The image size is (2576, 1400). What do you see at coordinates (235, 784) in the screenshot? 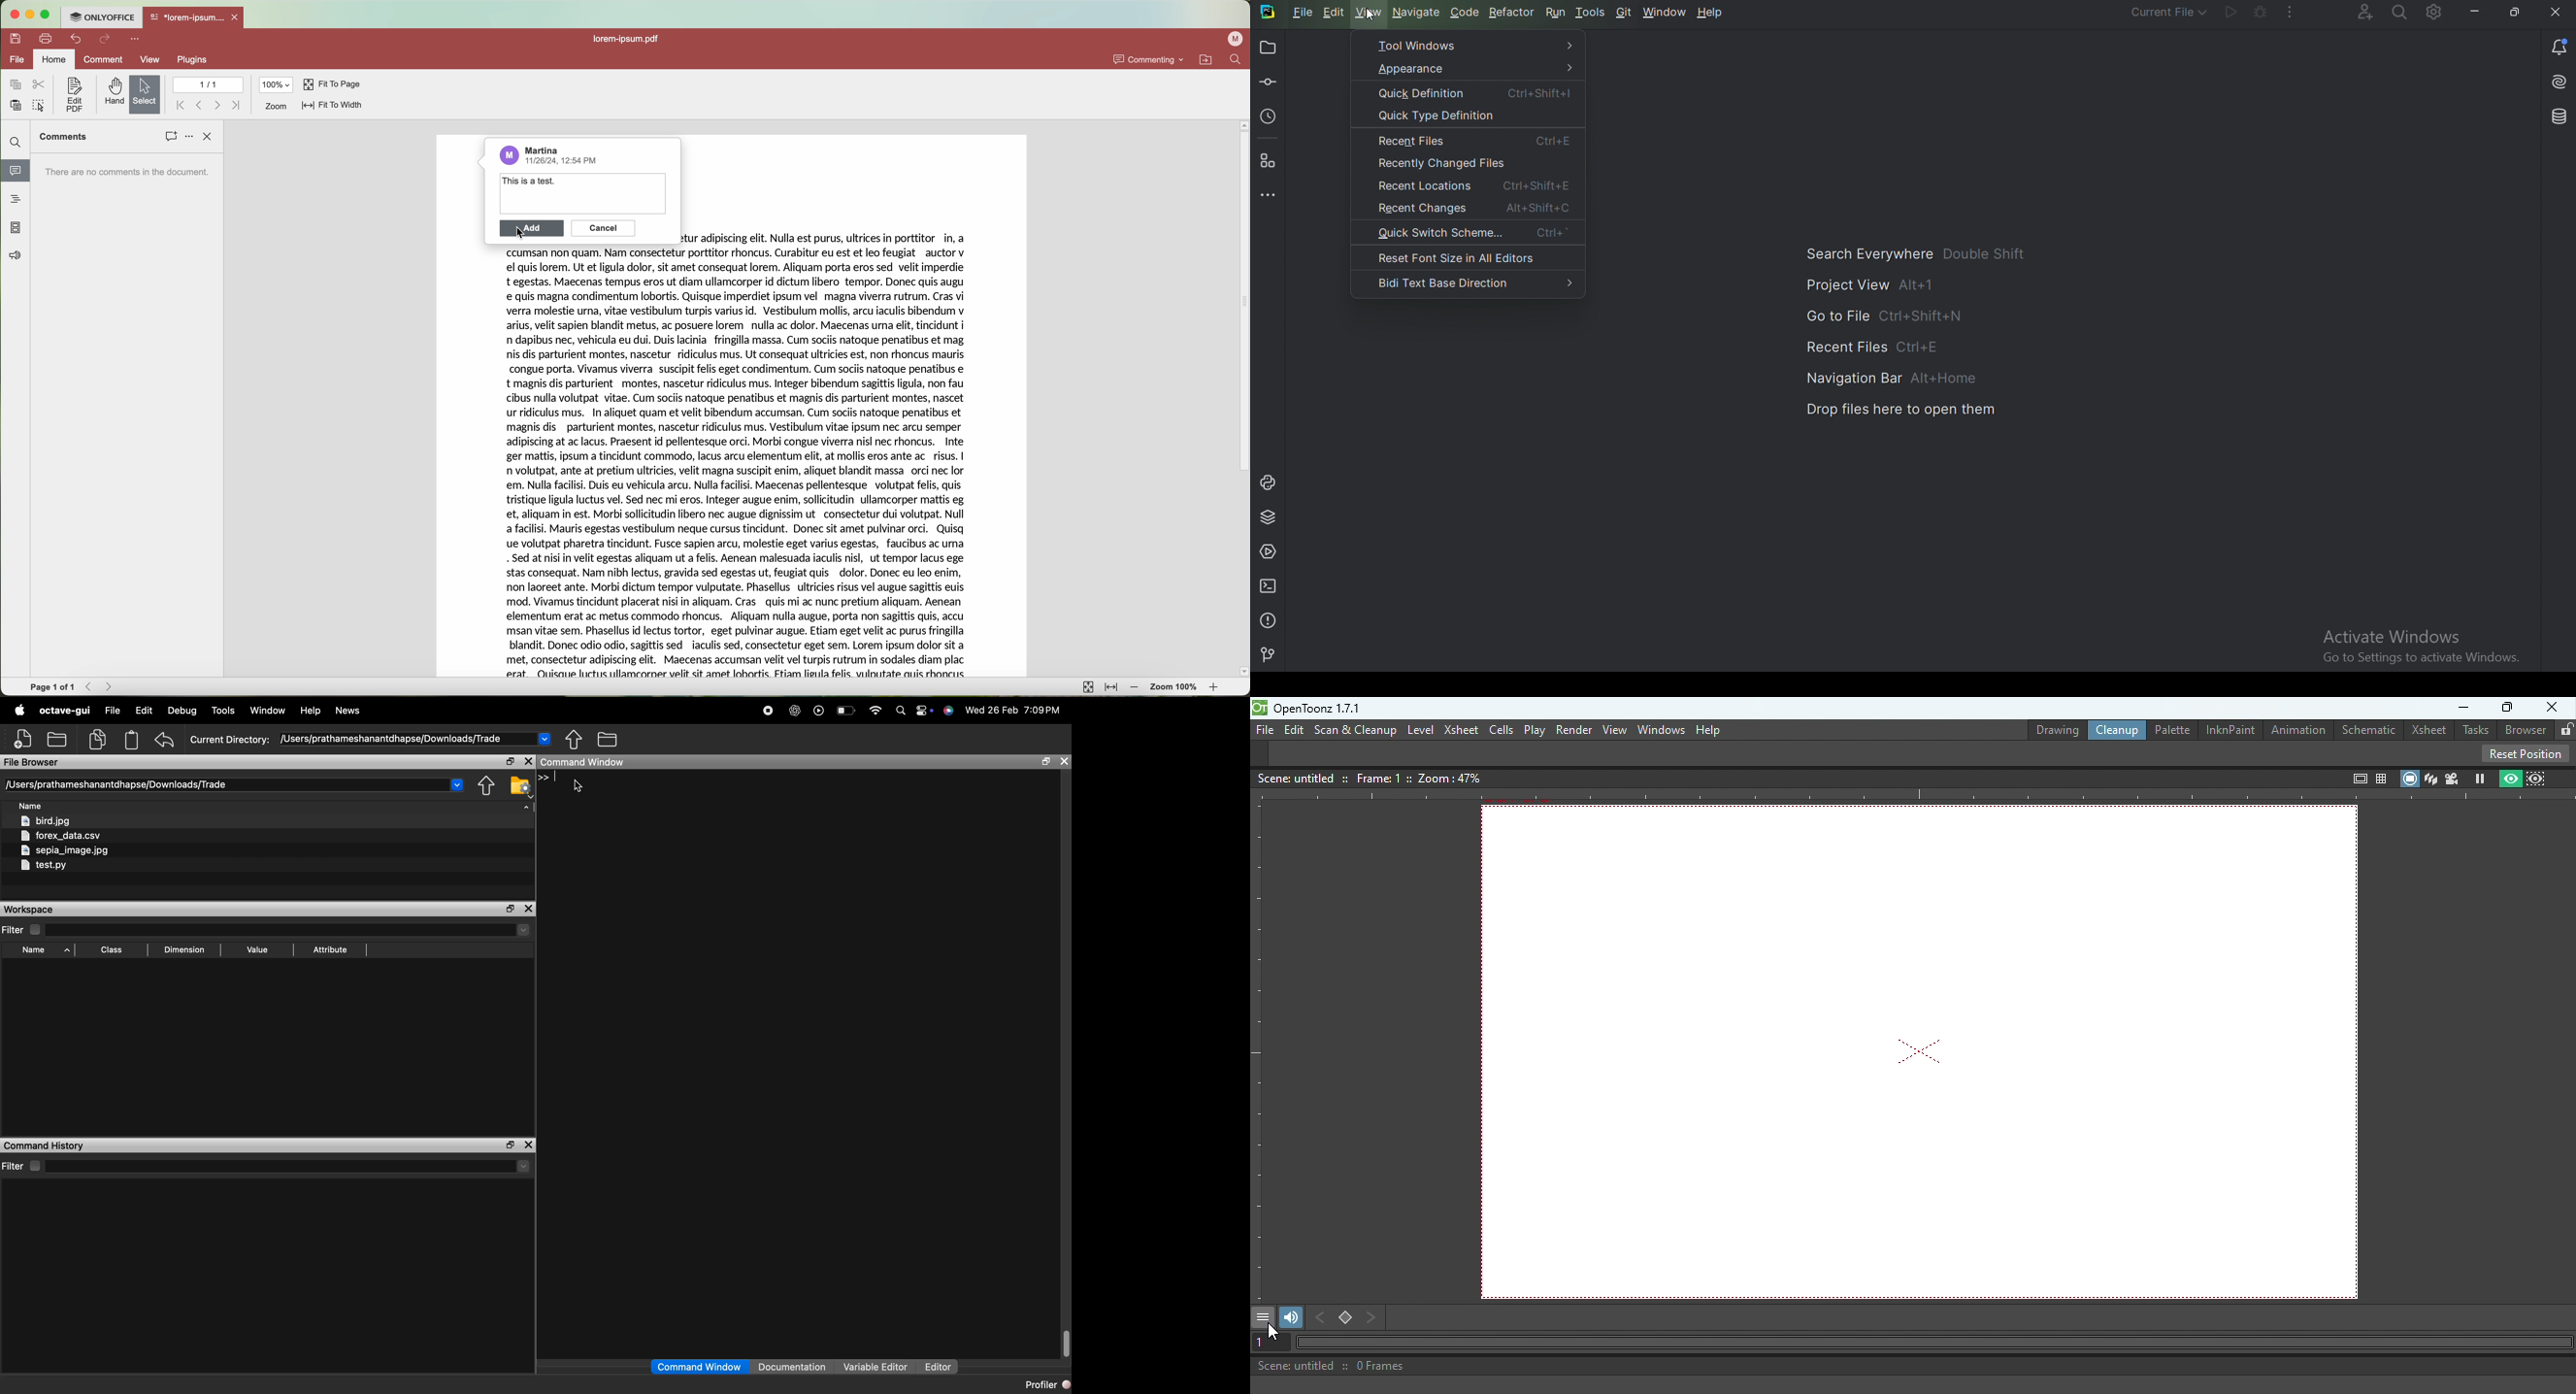
I see `current directory` at bounding box center [235, 784].